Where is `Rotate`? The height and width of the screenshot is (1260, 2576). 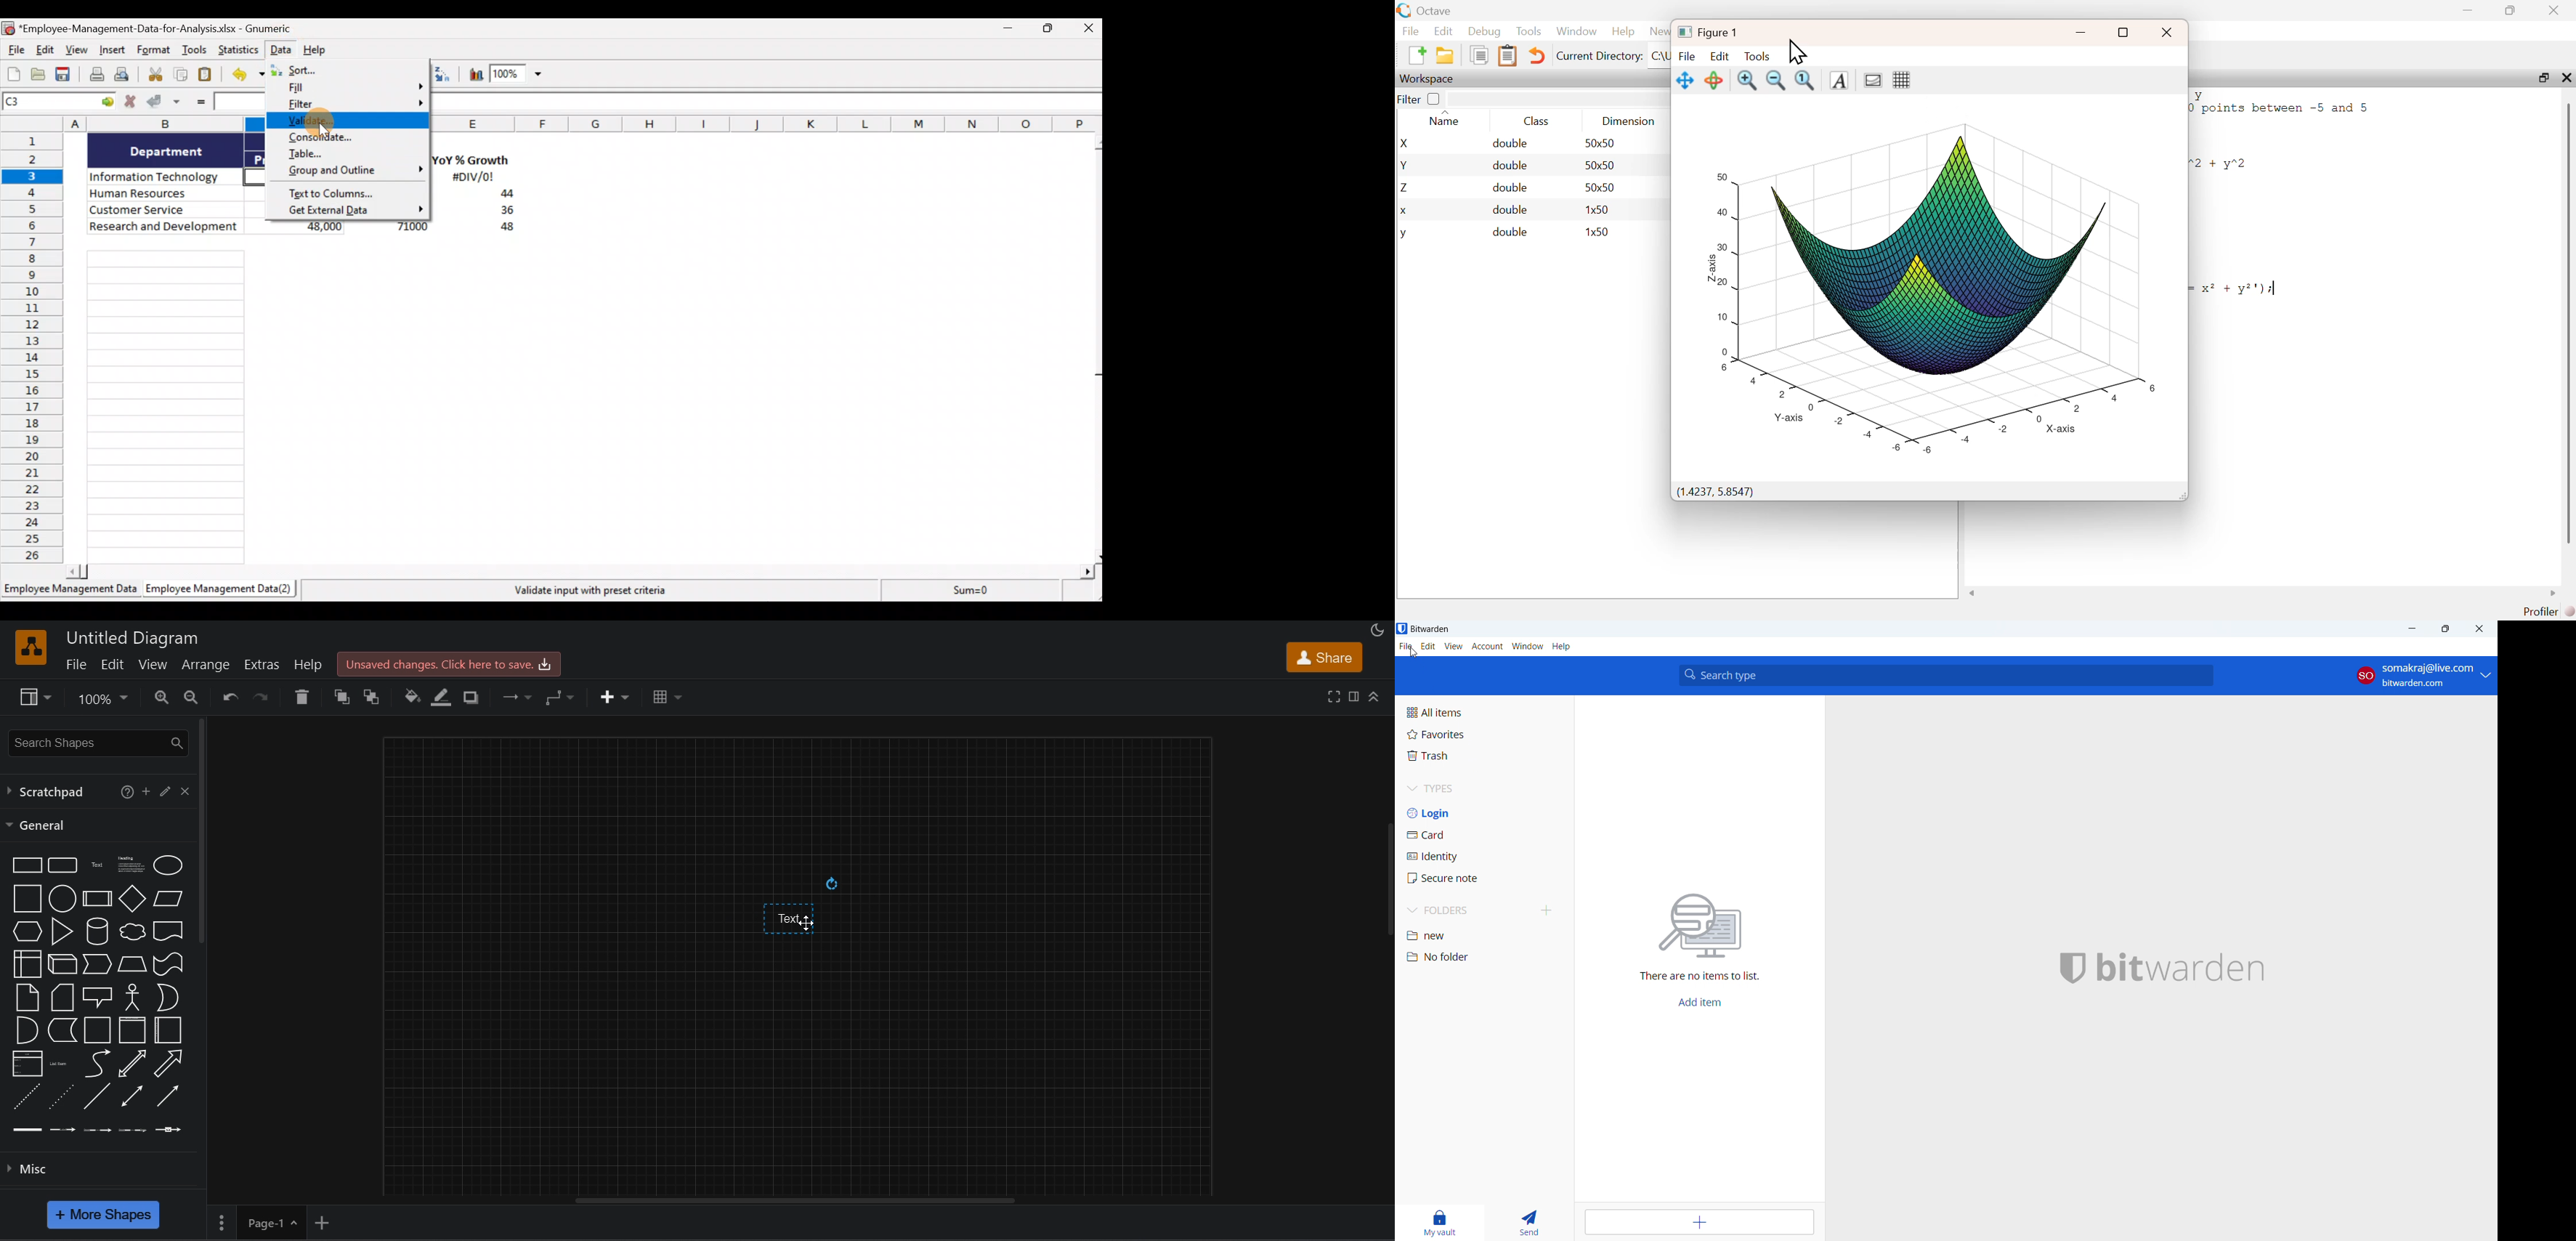
Rotate is located at coordinates (1713, 80).